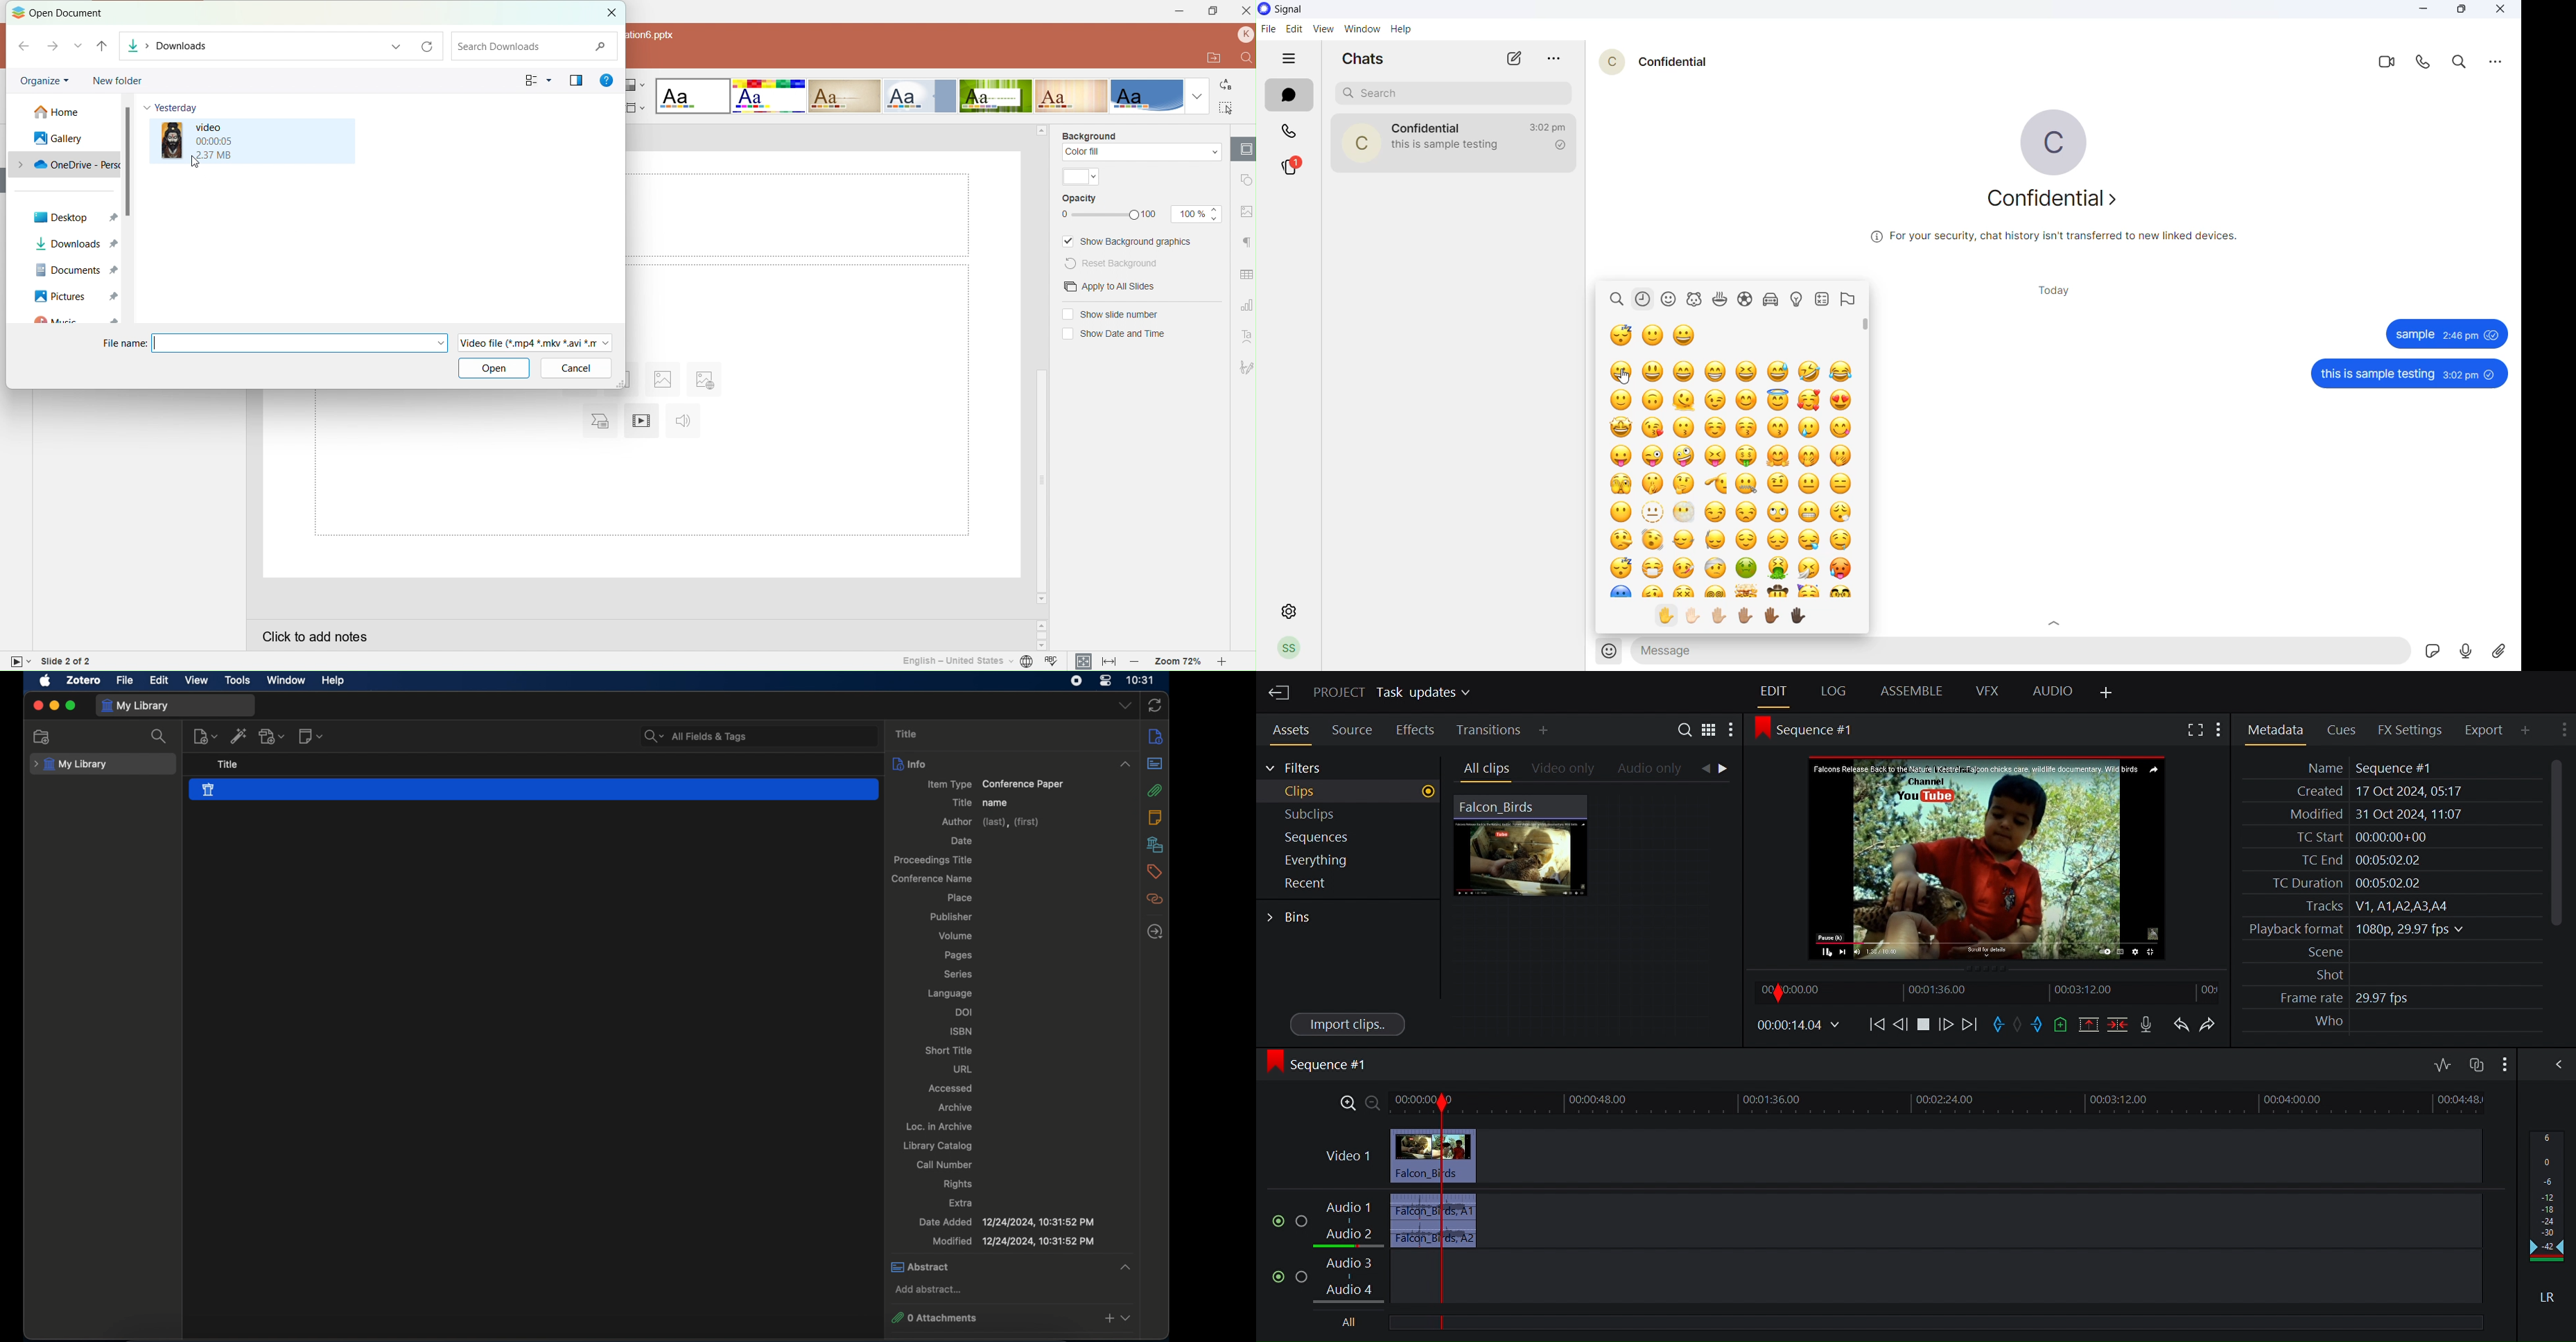 The image size is (2576, 1344). What do you see at coordinates (287, 680) in the screenshot?
I see `window` at bounding box center [287, 680].